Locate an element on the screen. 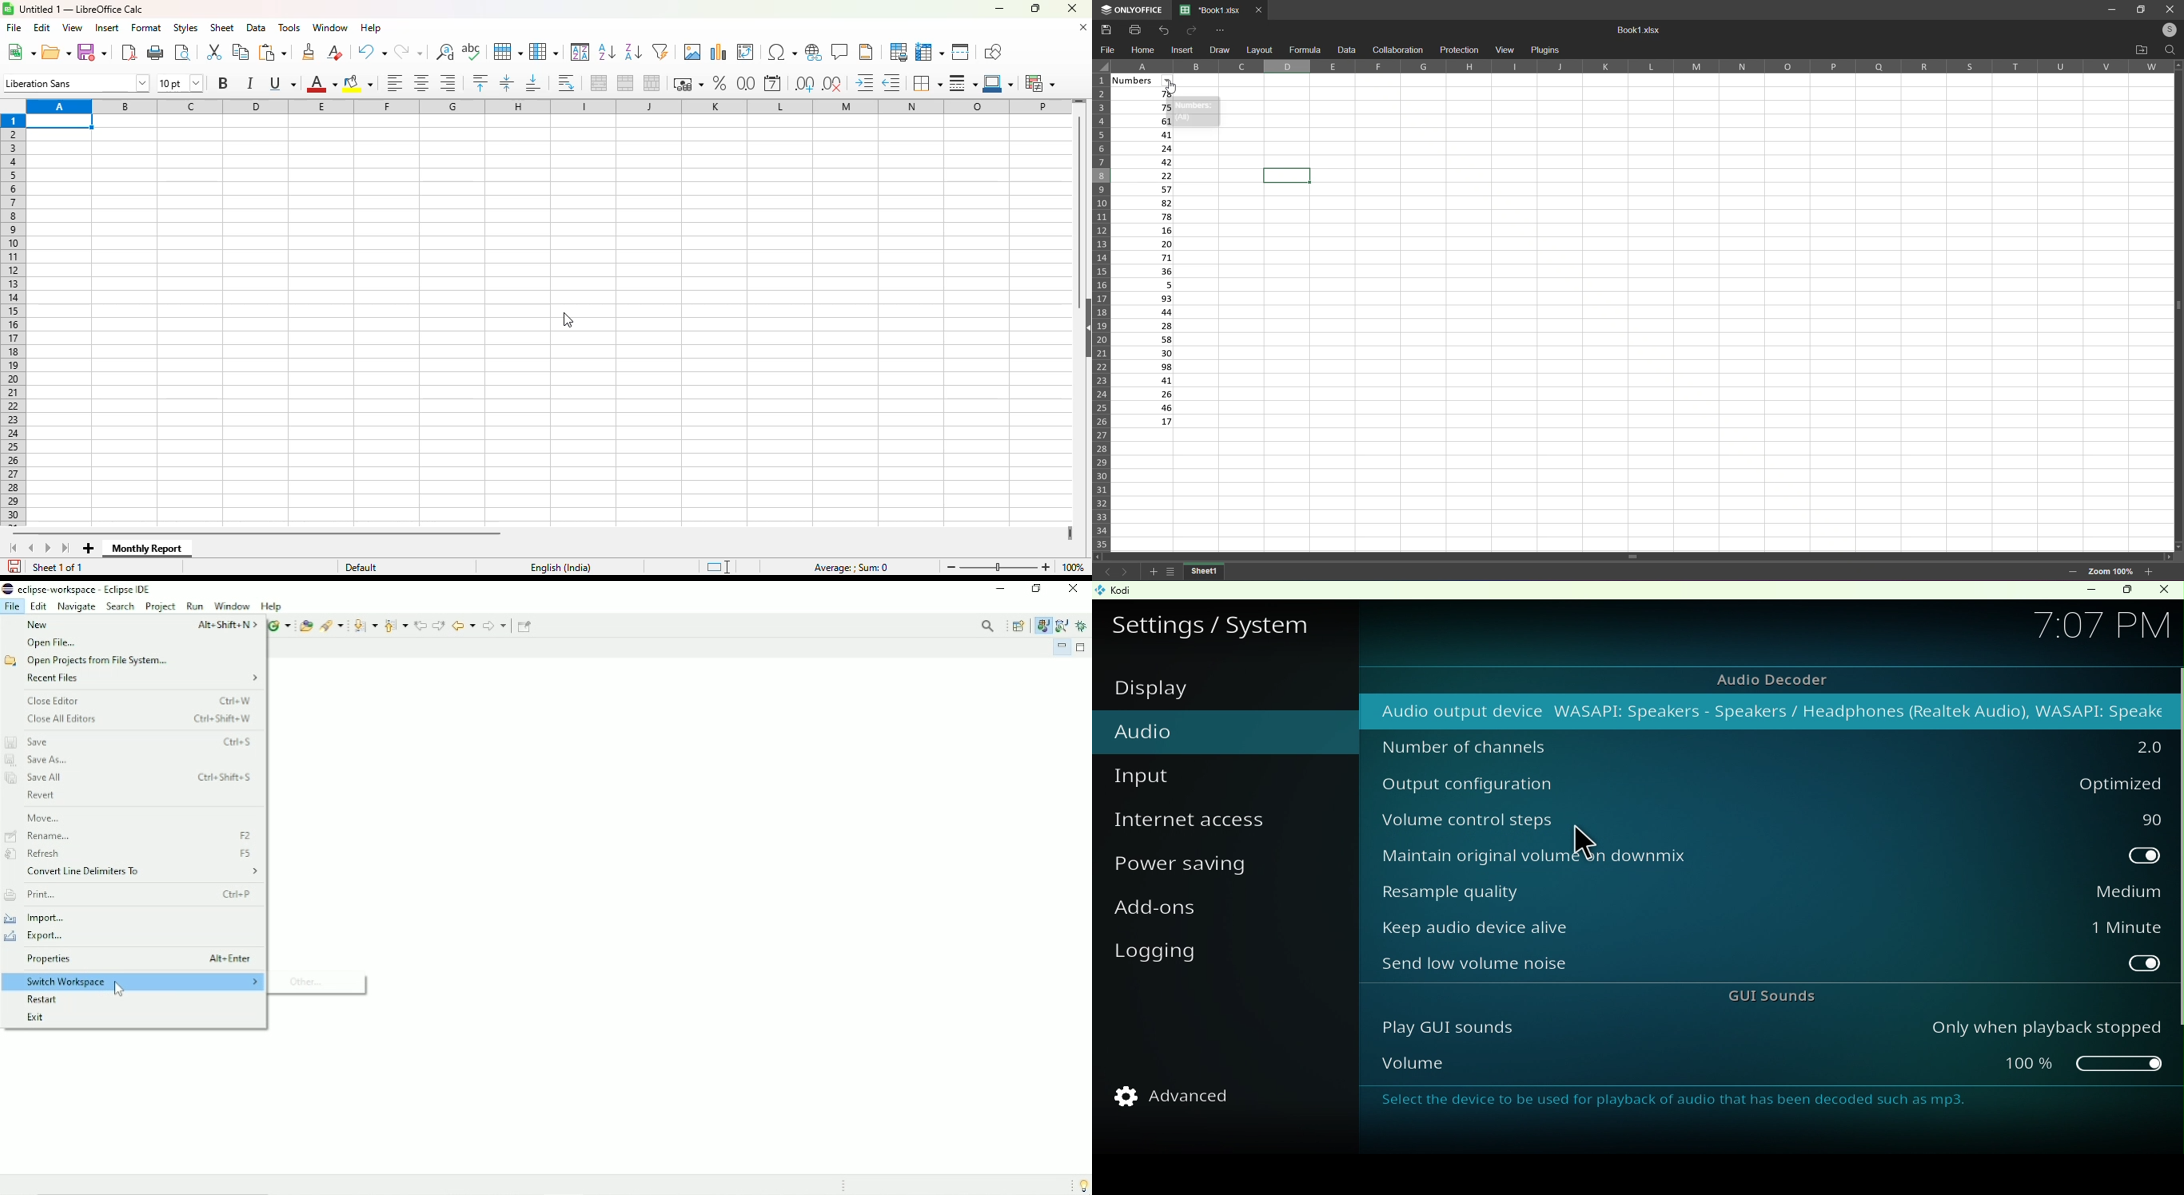 Image resolution: width=2184 pixels, height=1204 pixels. *Book1.xlsx is located at coordinates (1210, 11).